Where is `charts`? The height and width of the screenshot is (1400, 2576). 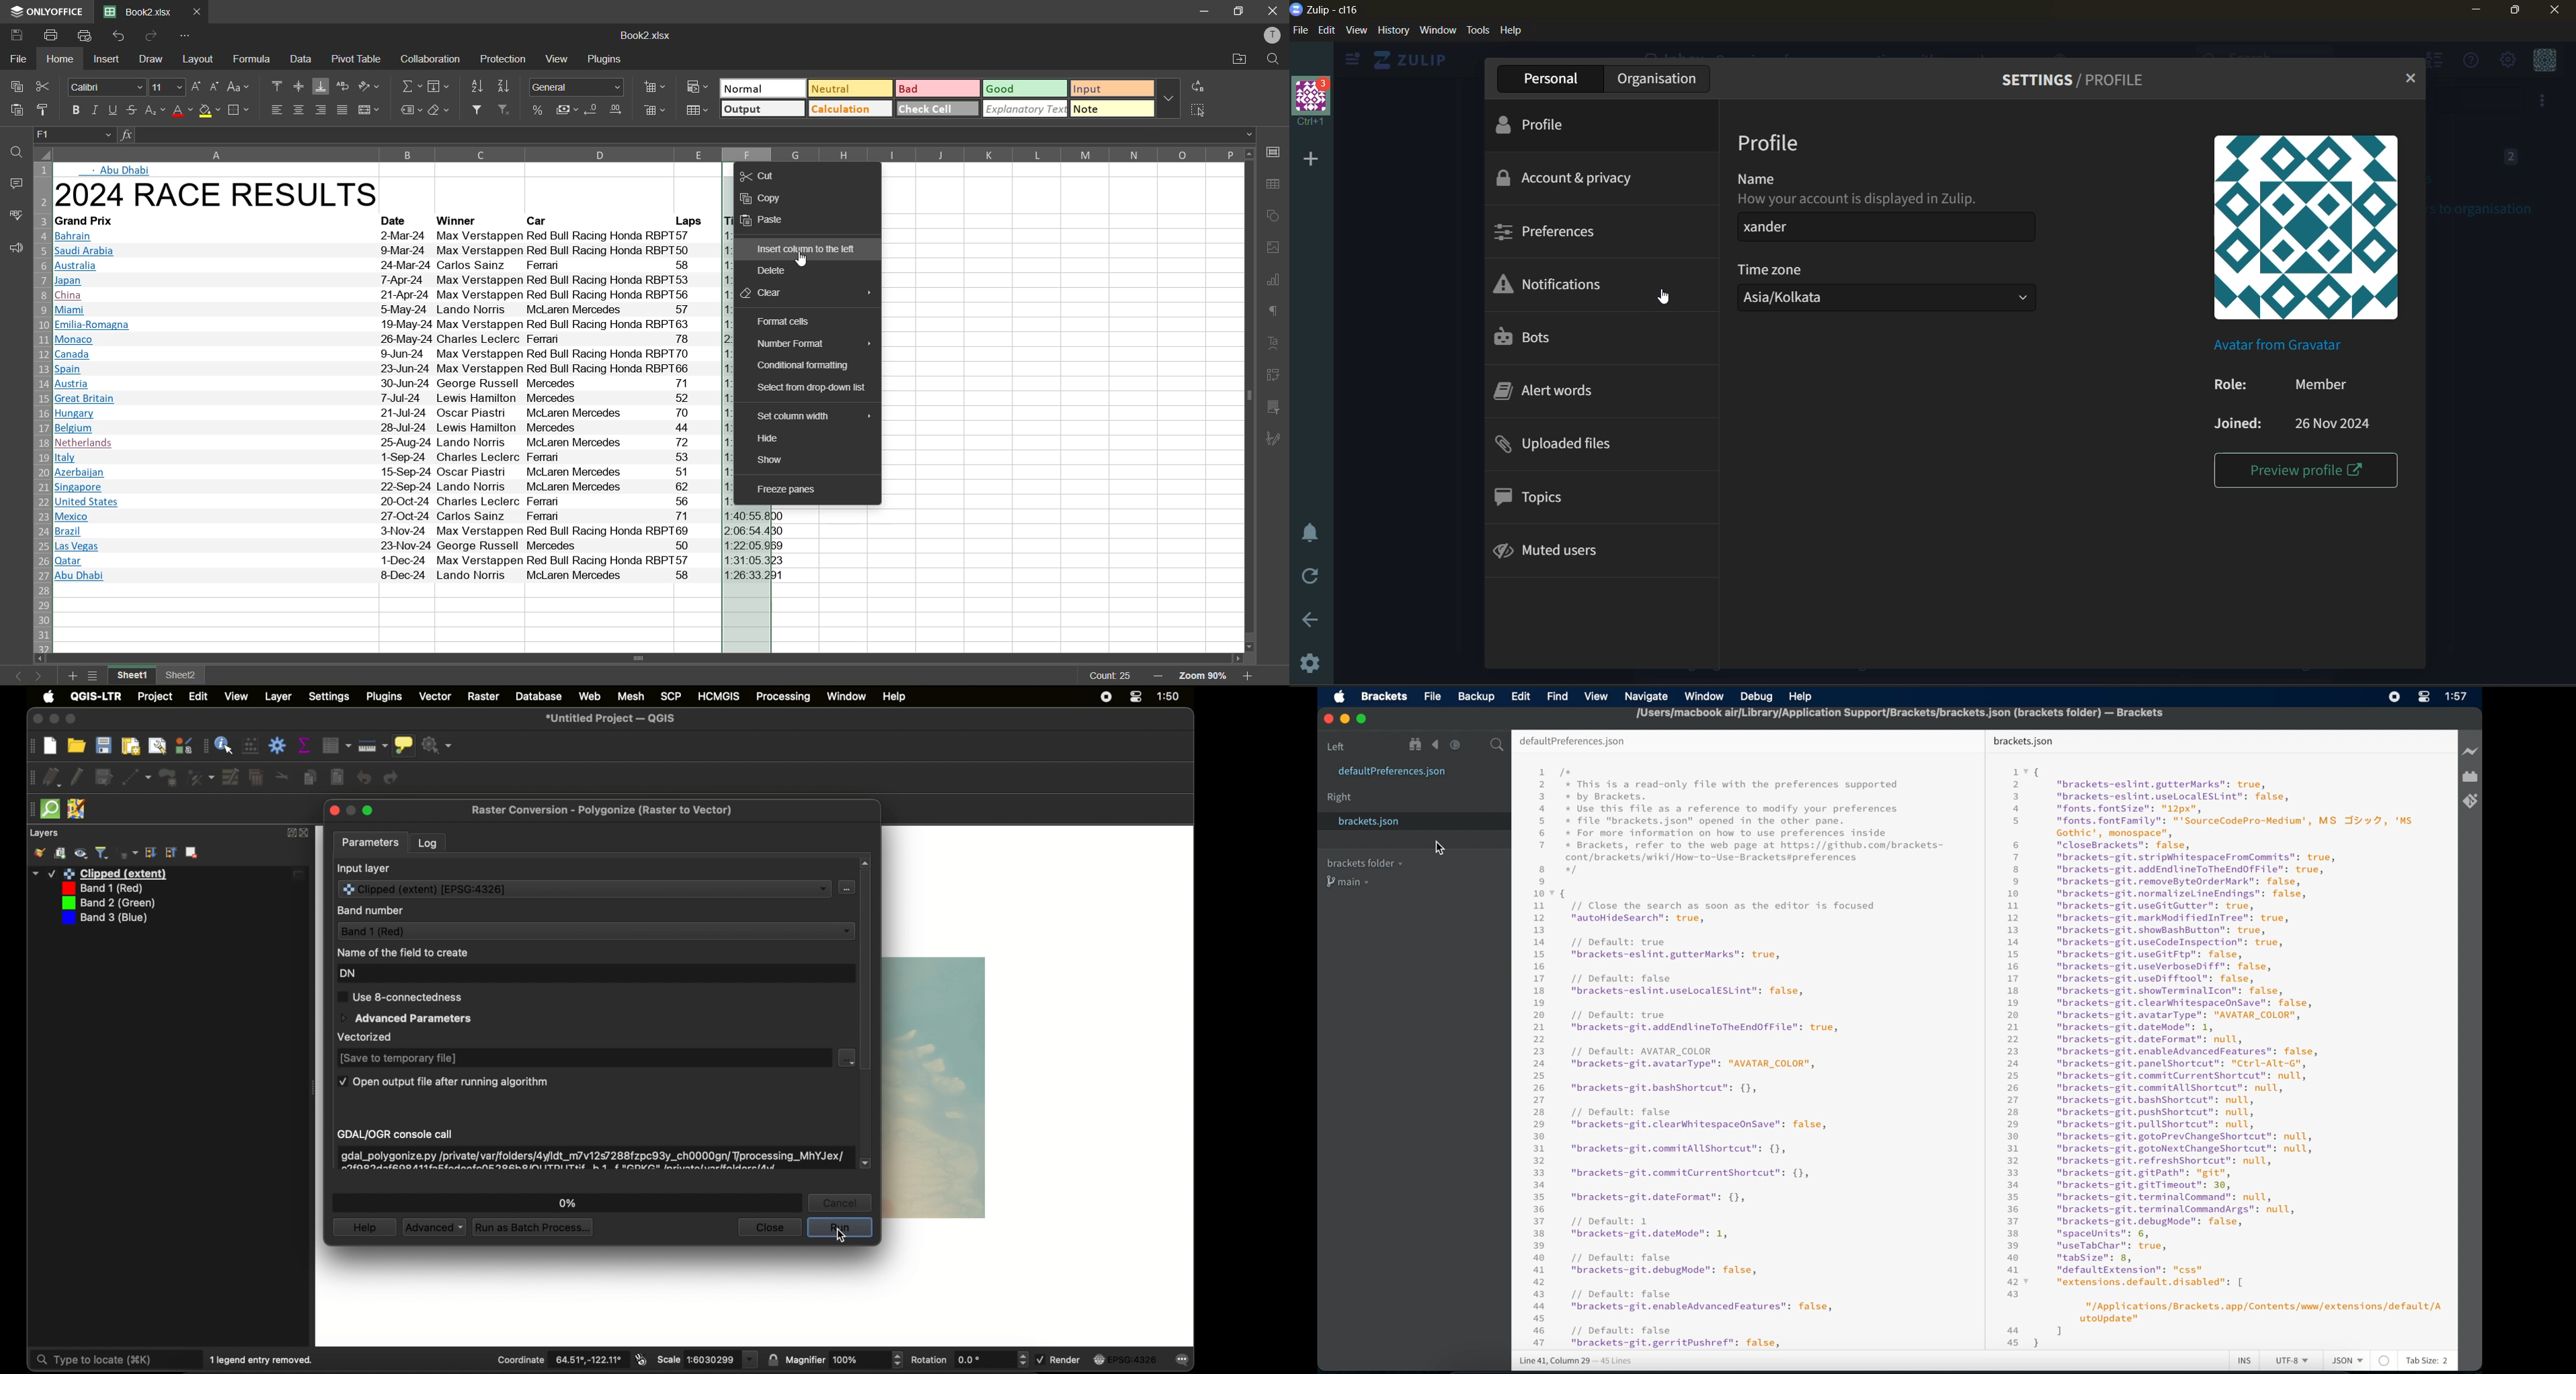 charts is located at coordinates (1277, 281).